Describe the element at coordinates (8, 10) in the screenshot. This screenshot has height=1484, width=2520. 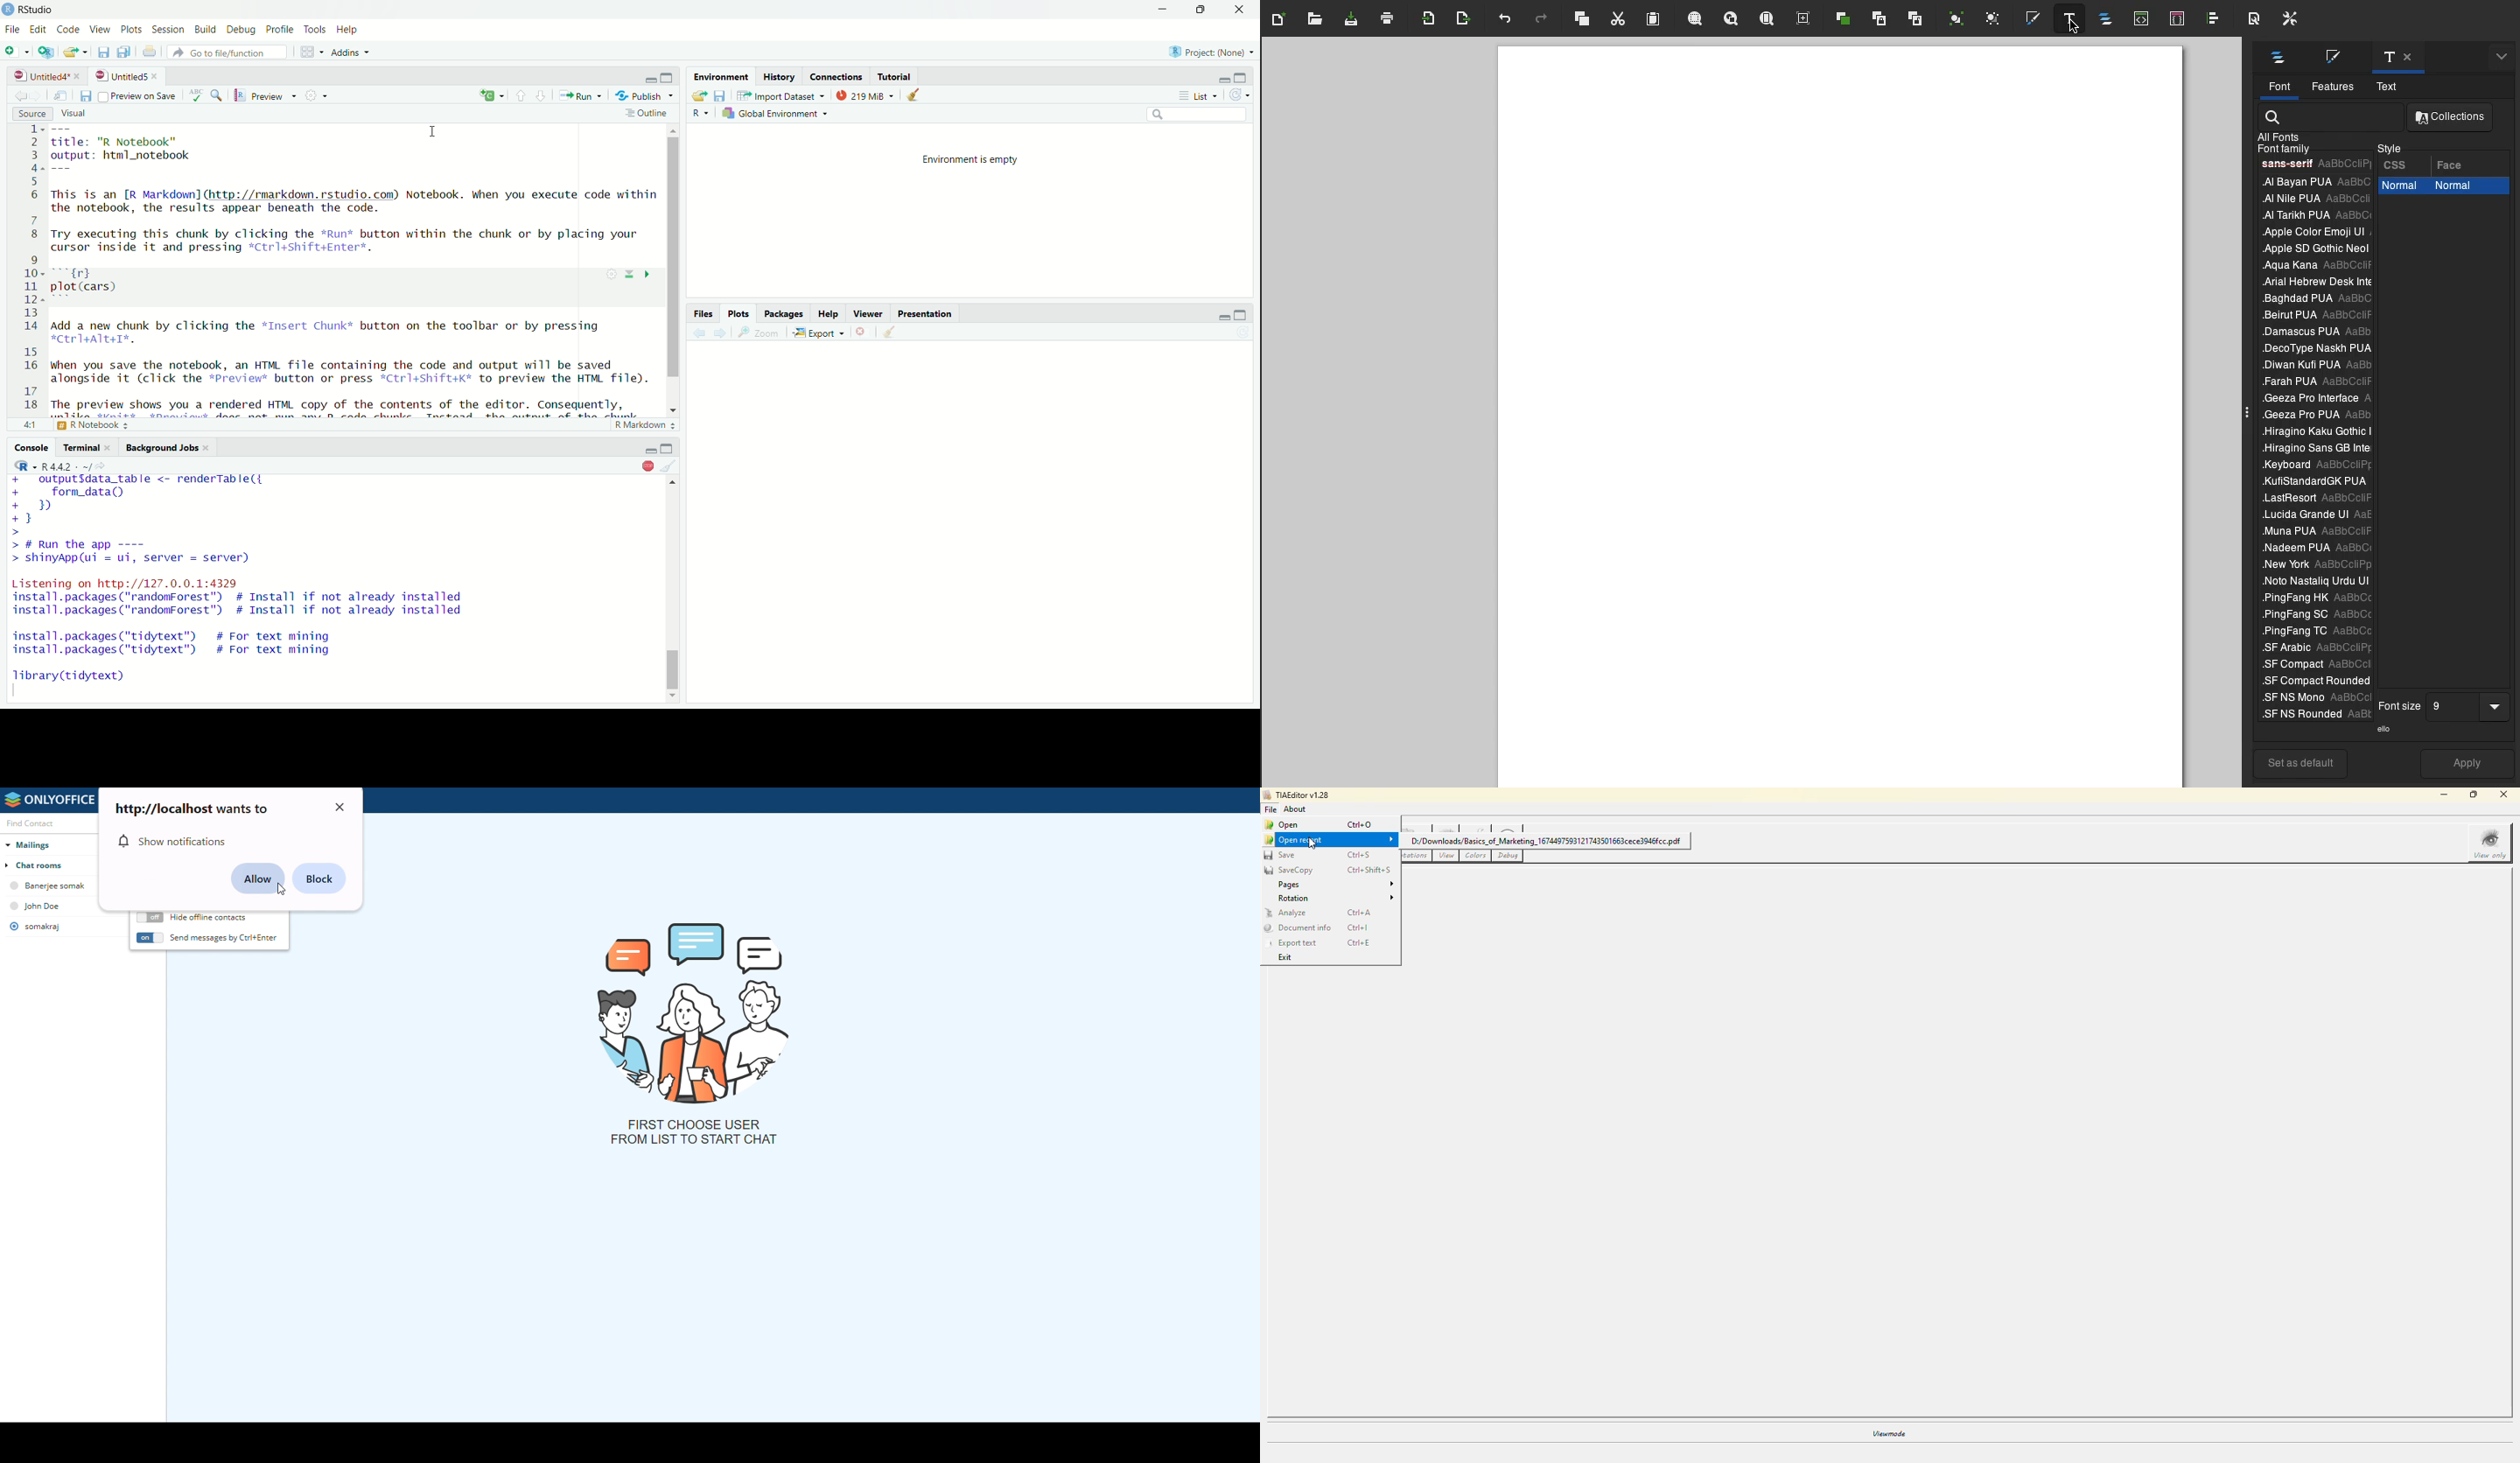
I see `Logo` at that location.